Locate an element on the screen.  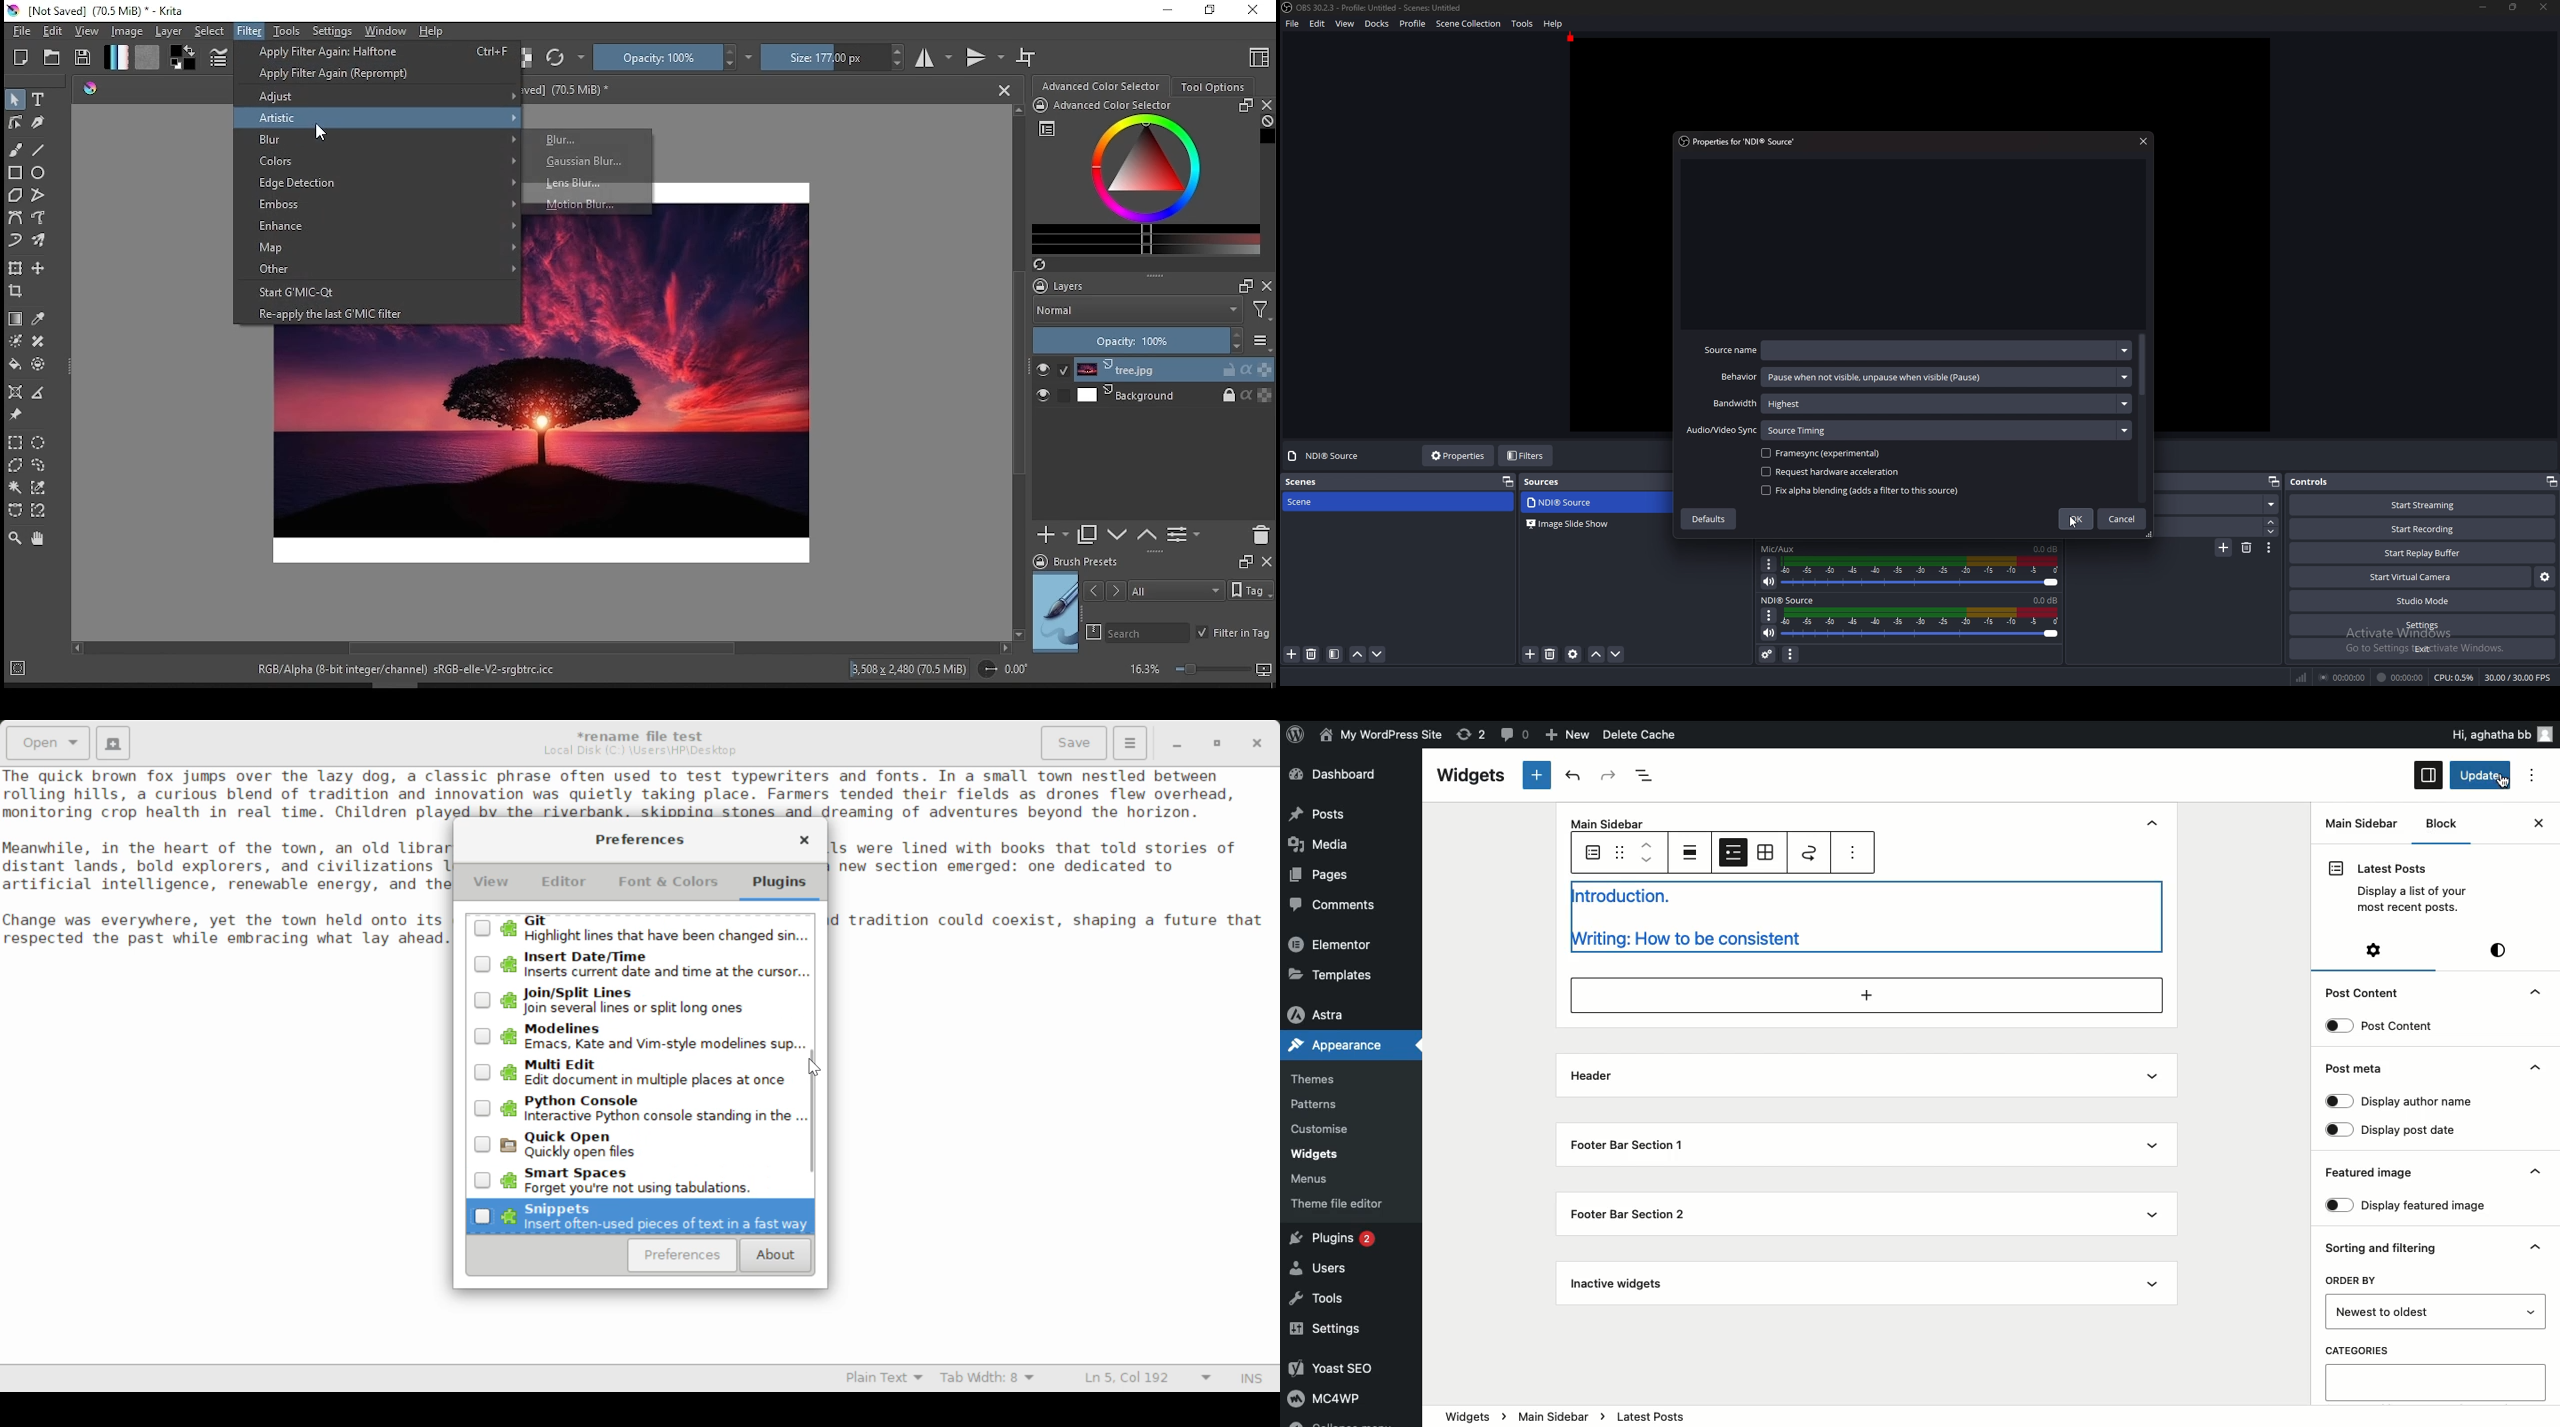
 Media is located at coordinates (1329, 844).